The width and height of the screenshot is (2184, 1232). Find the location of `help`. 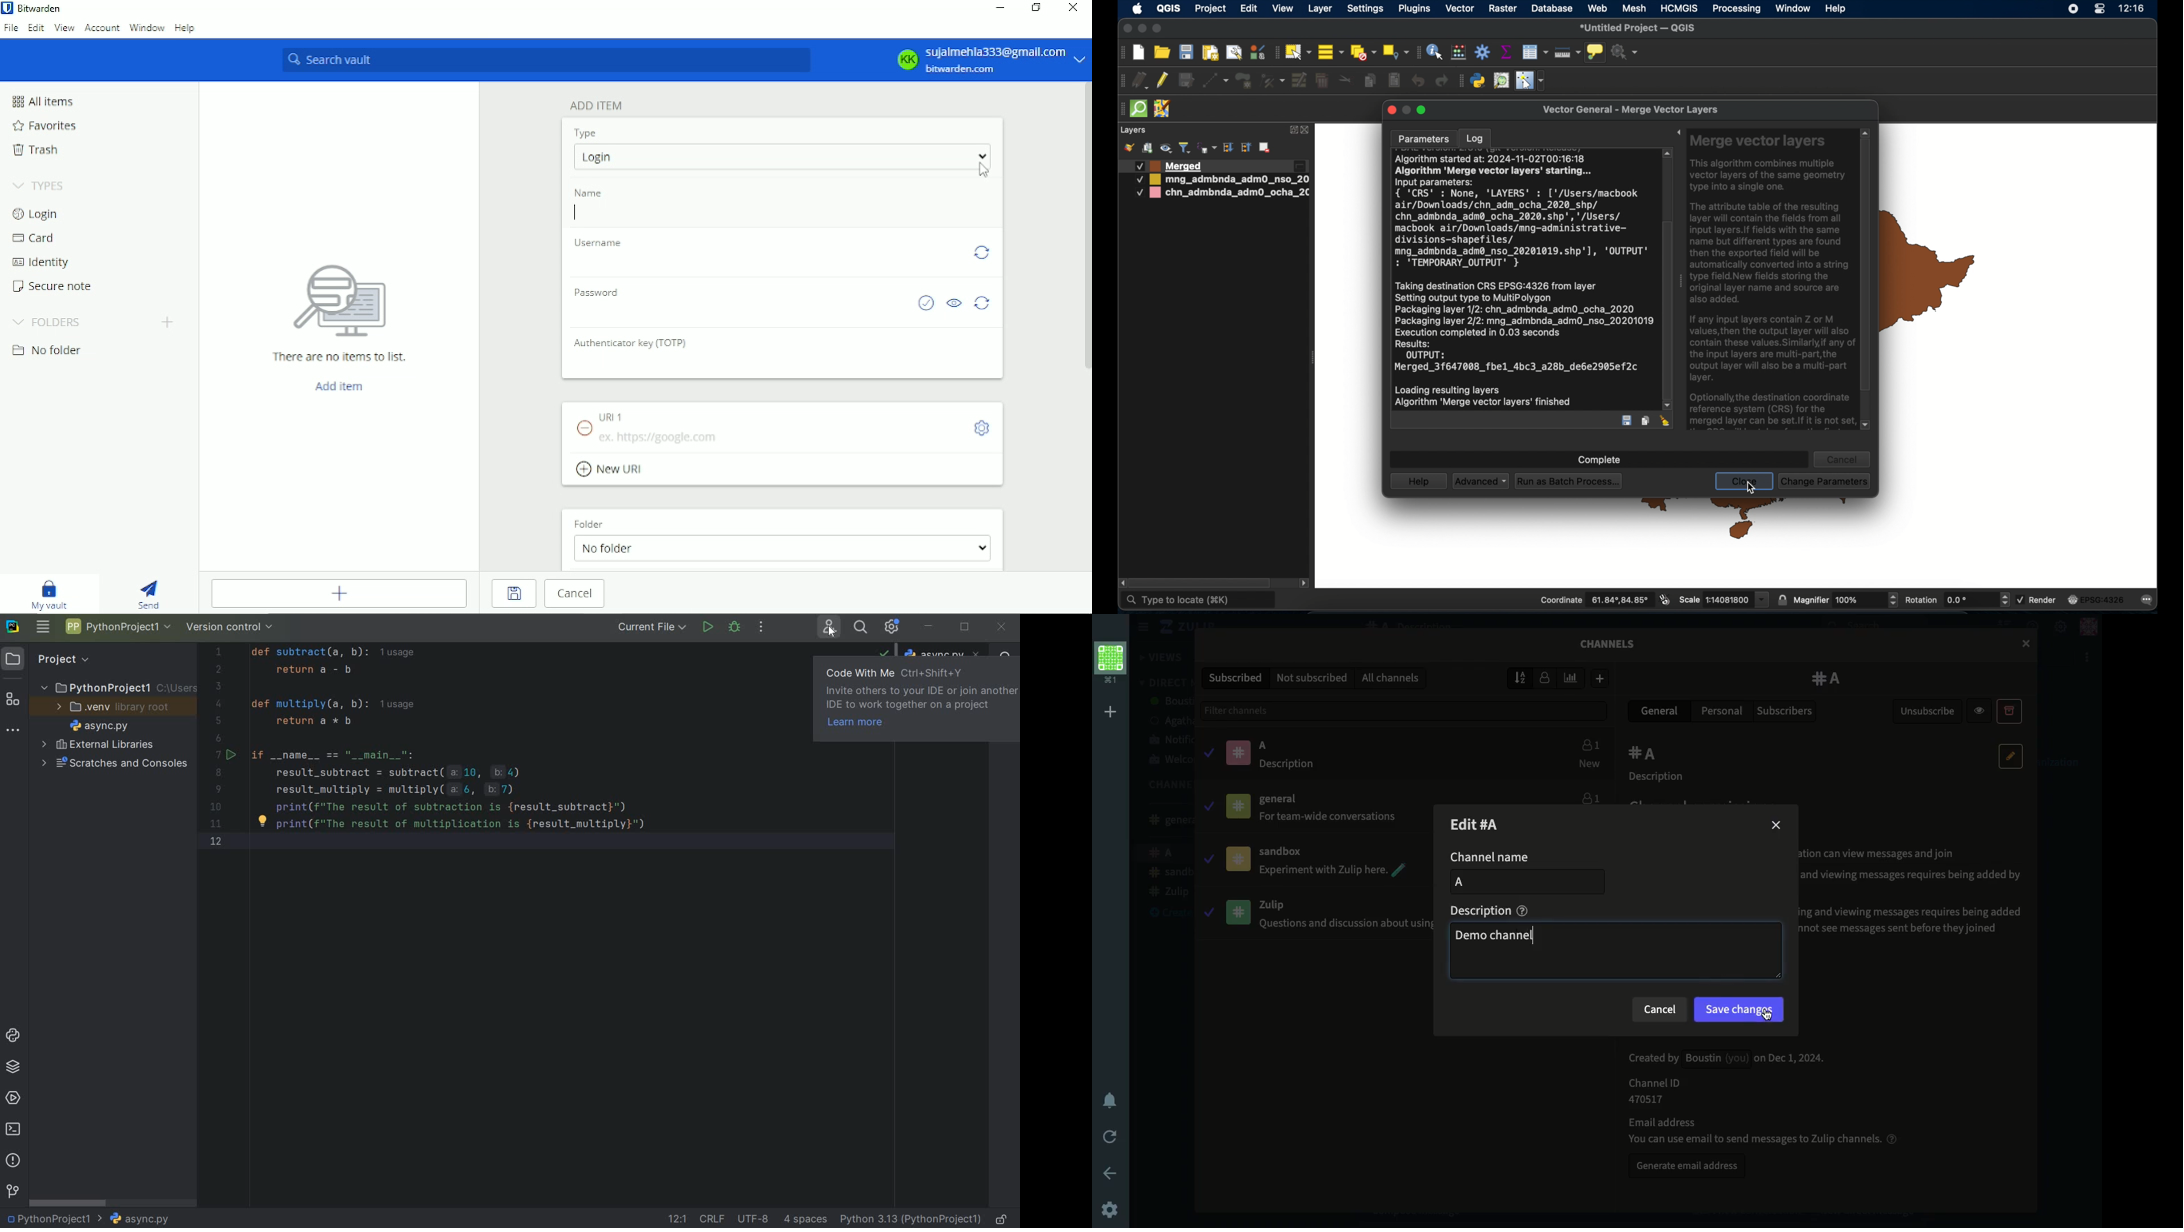

help is located at coordinates (1523, 910).